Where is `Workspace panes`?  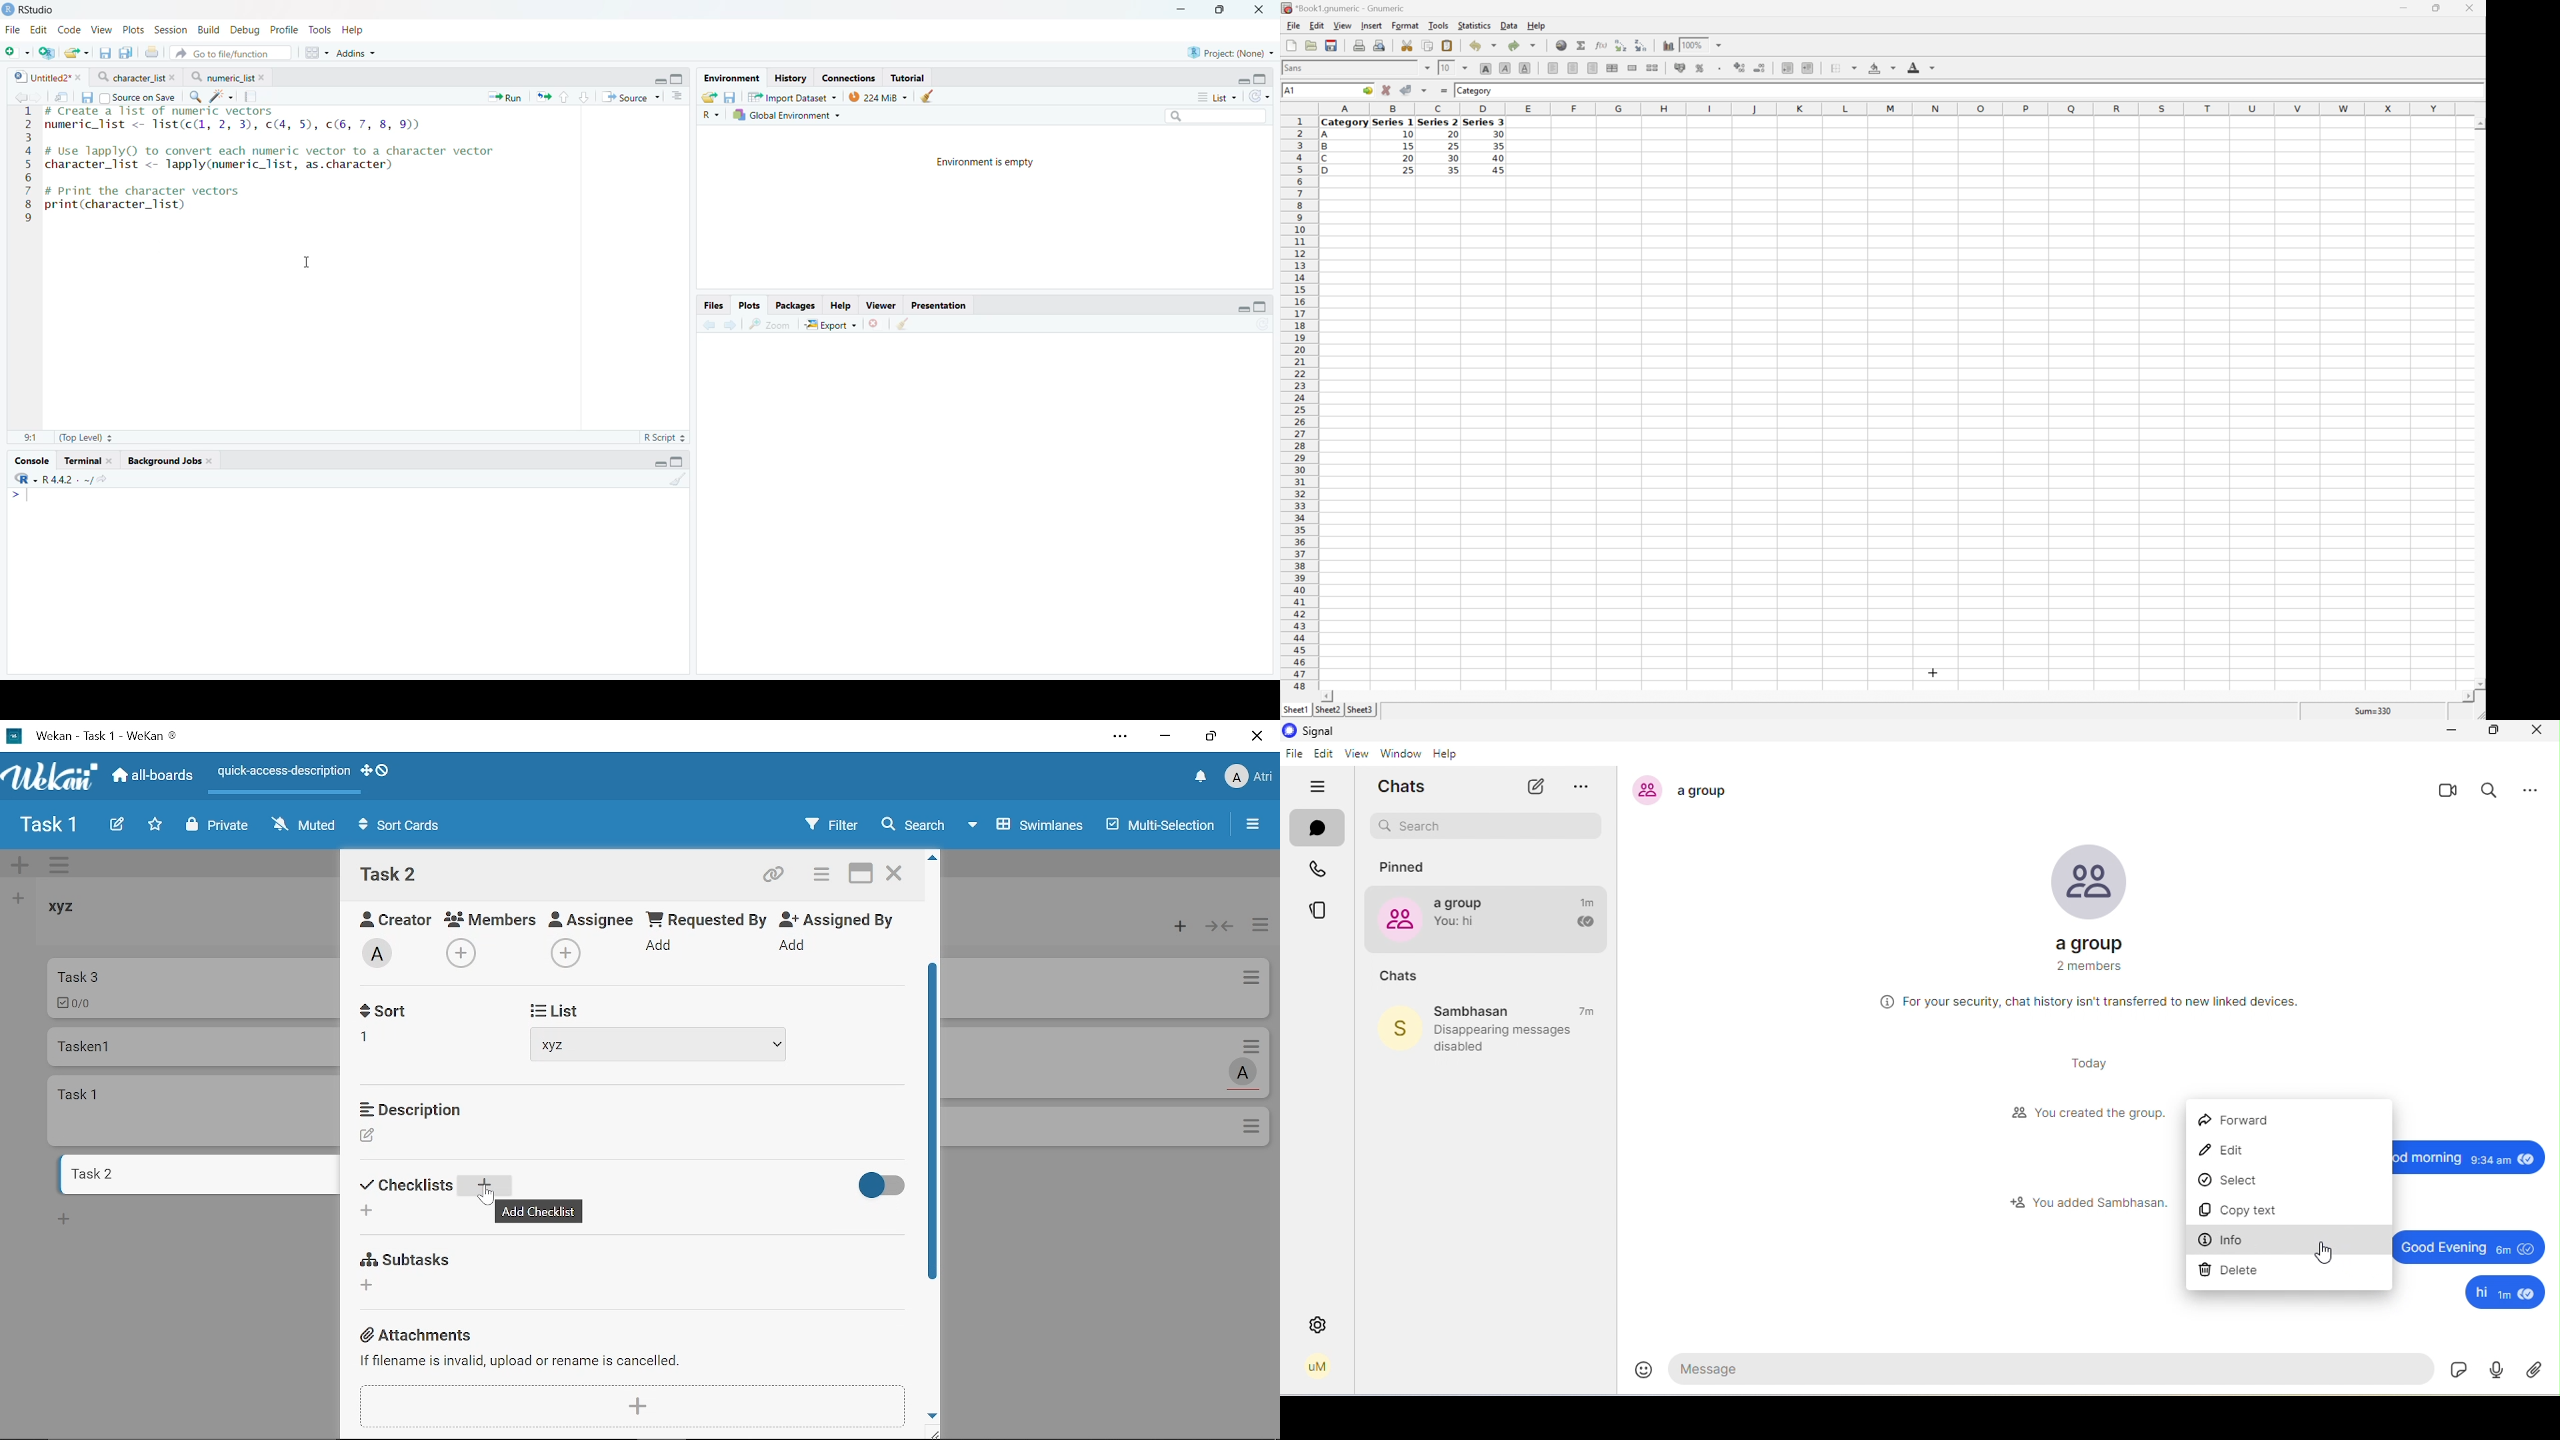 Workspace panes is located at coordinates (313, 53).